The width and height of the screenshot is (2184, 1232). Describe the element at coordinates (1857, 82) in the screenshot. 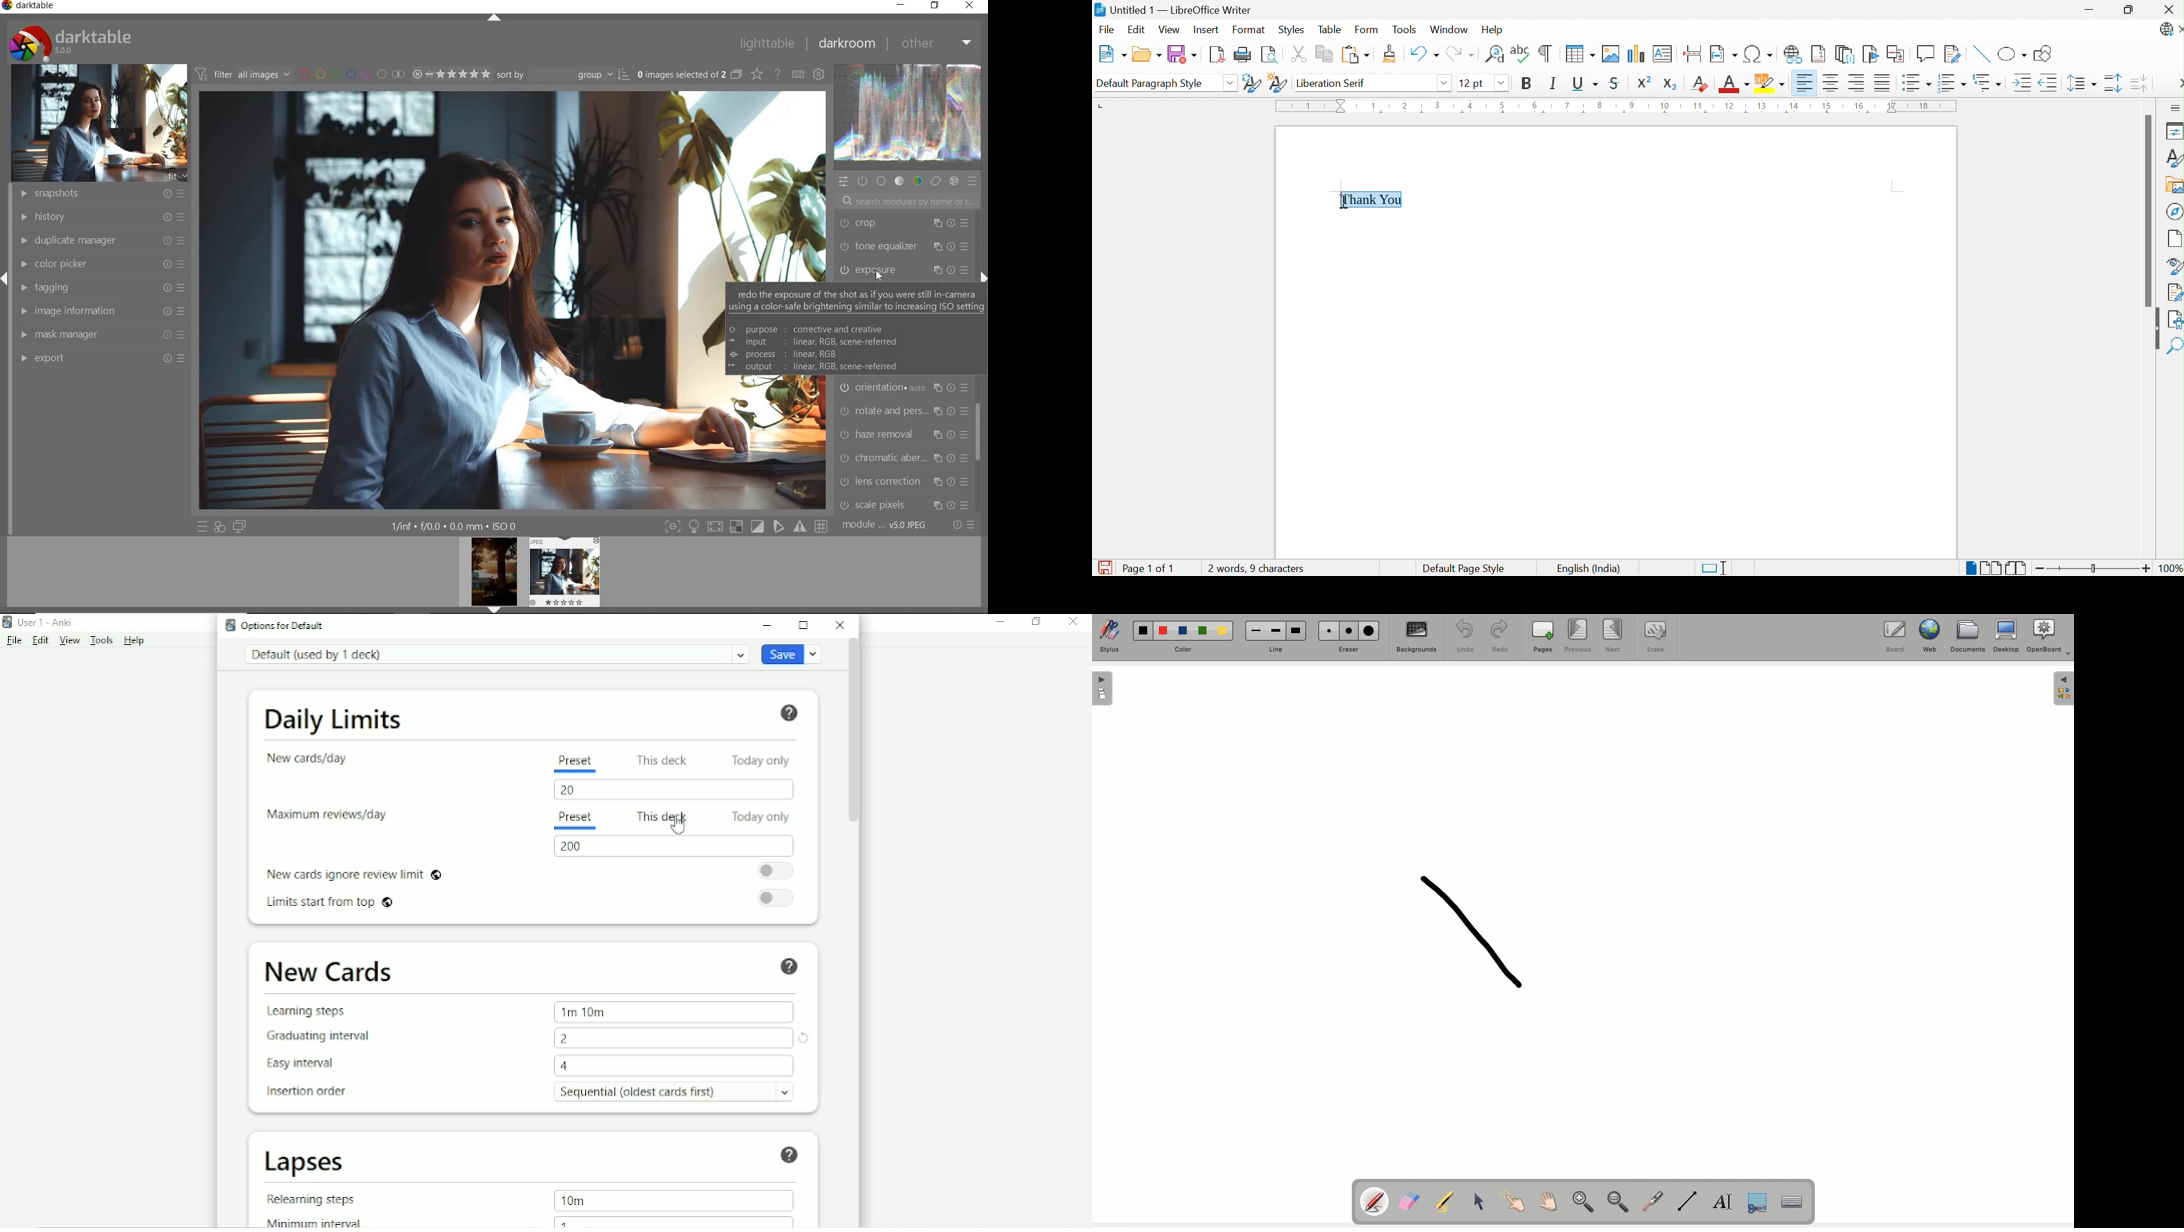

I see `Align Right` at that location.